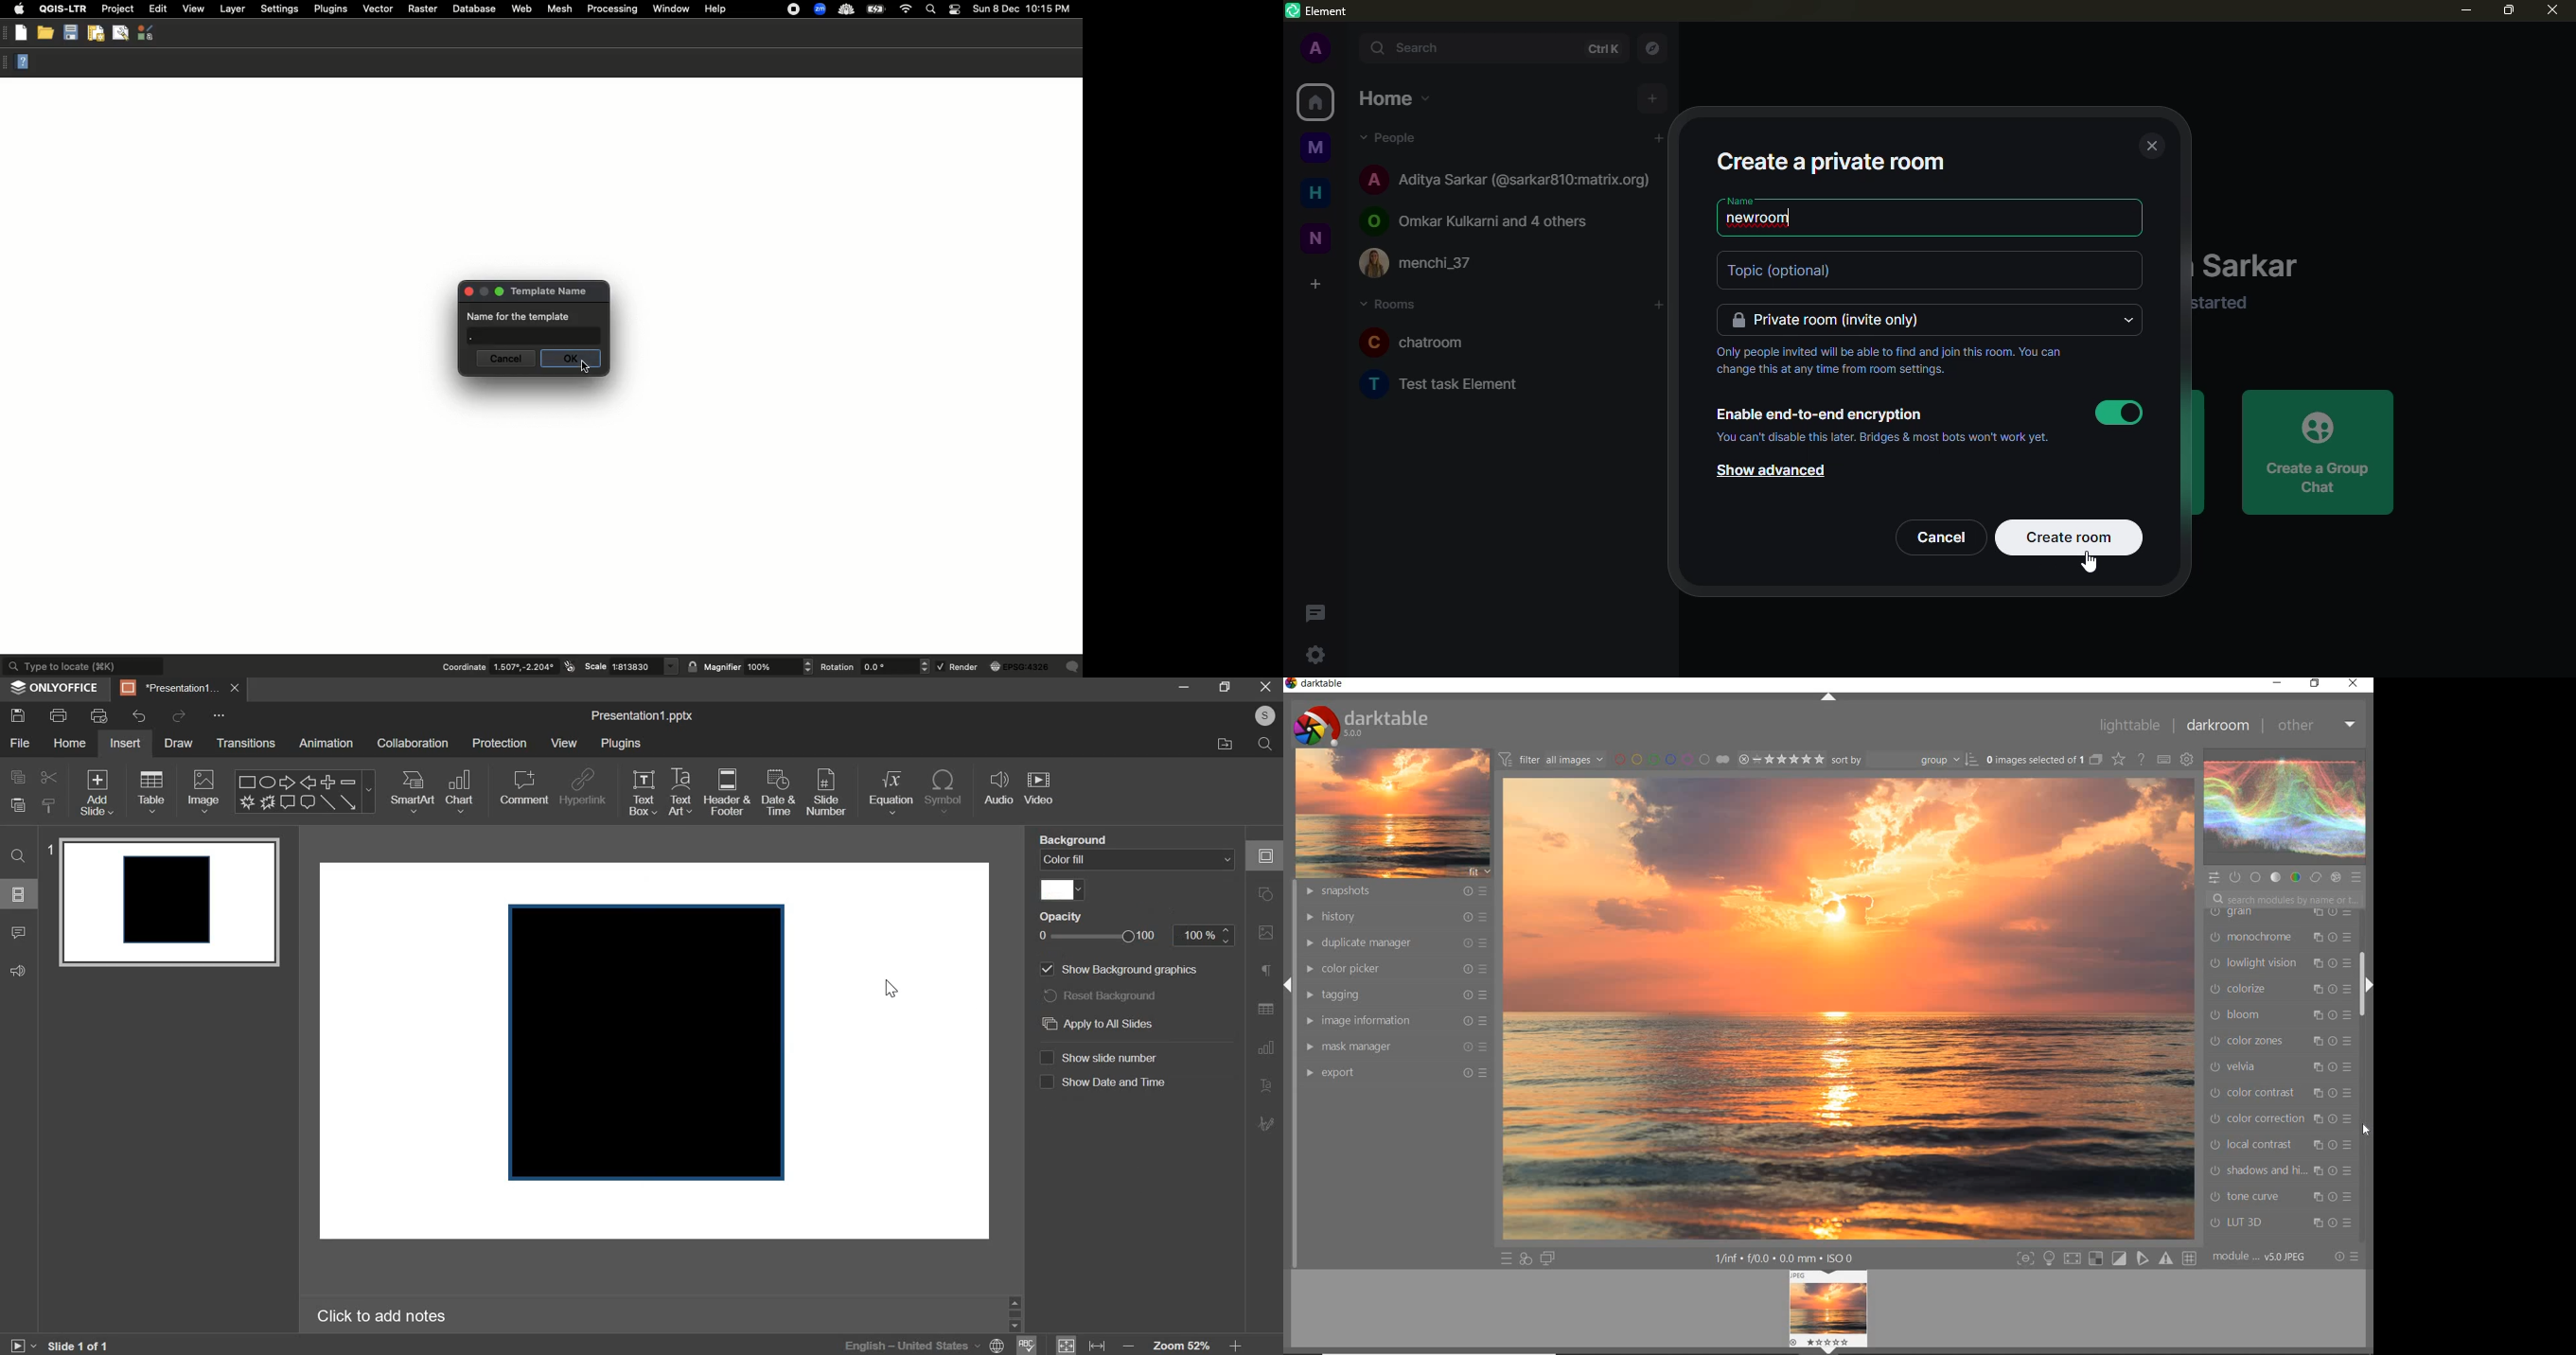 The height and width of the screenshot is (1372, 2576). I want to click on DISPLAY A SECOND DARKROOM IMAGE WINDOW, so click(1547, 1260).